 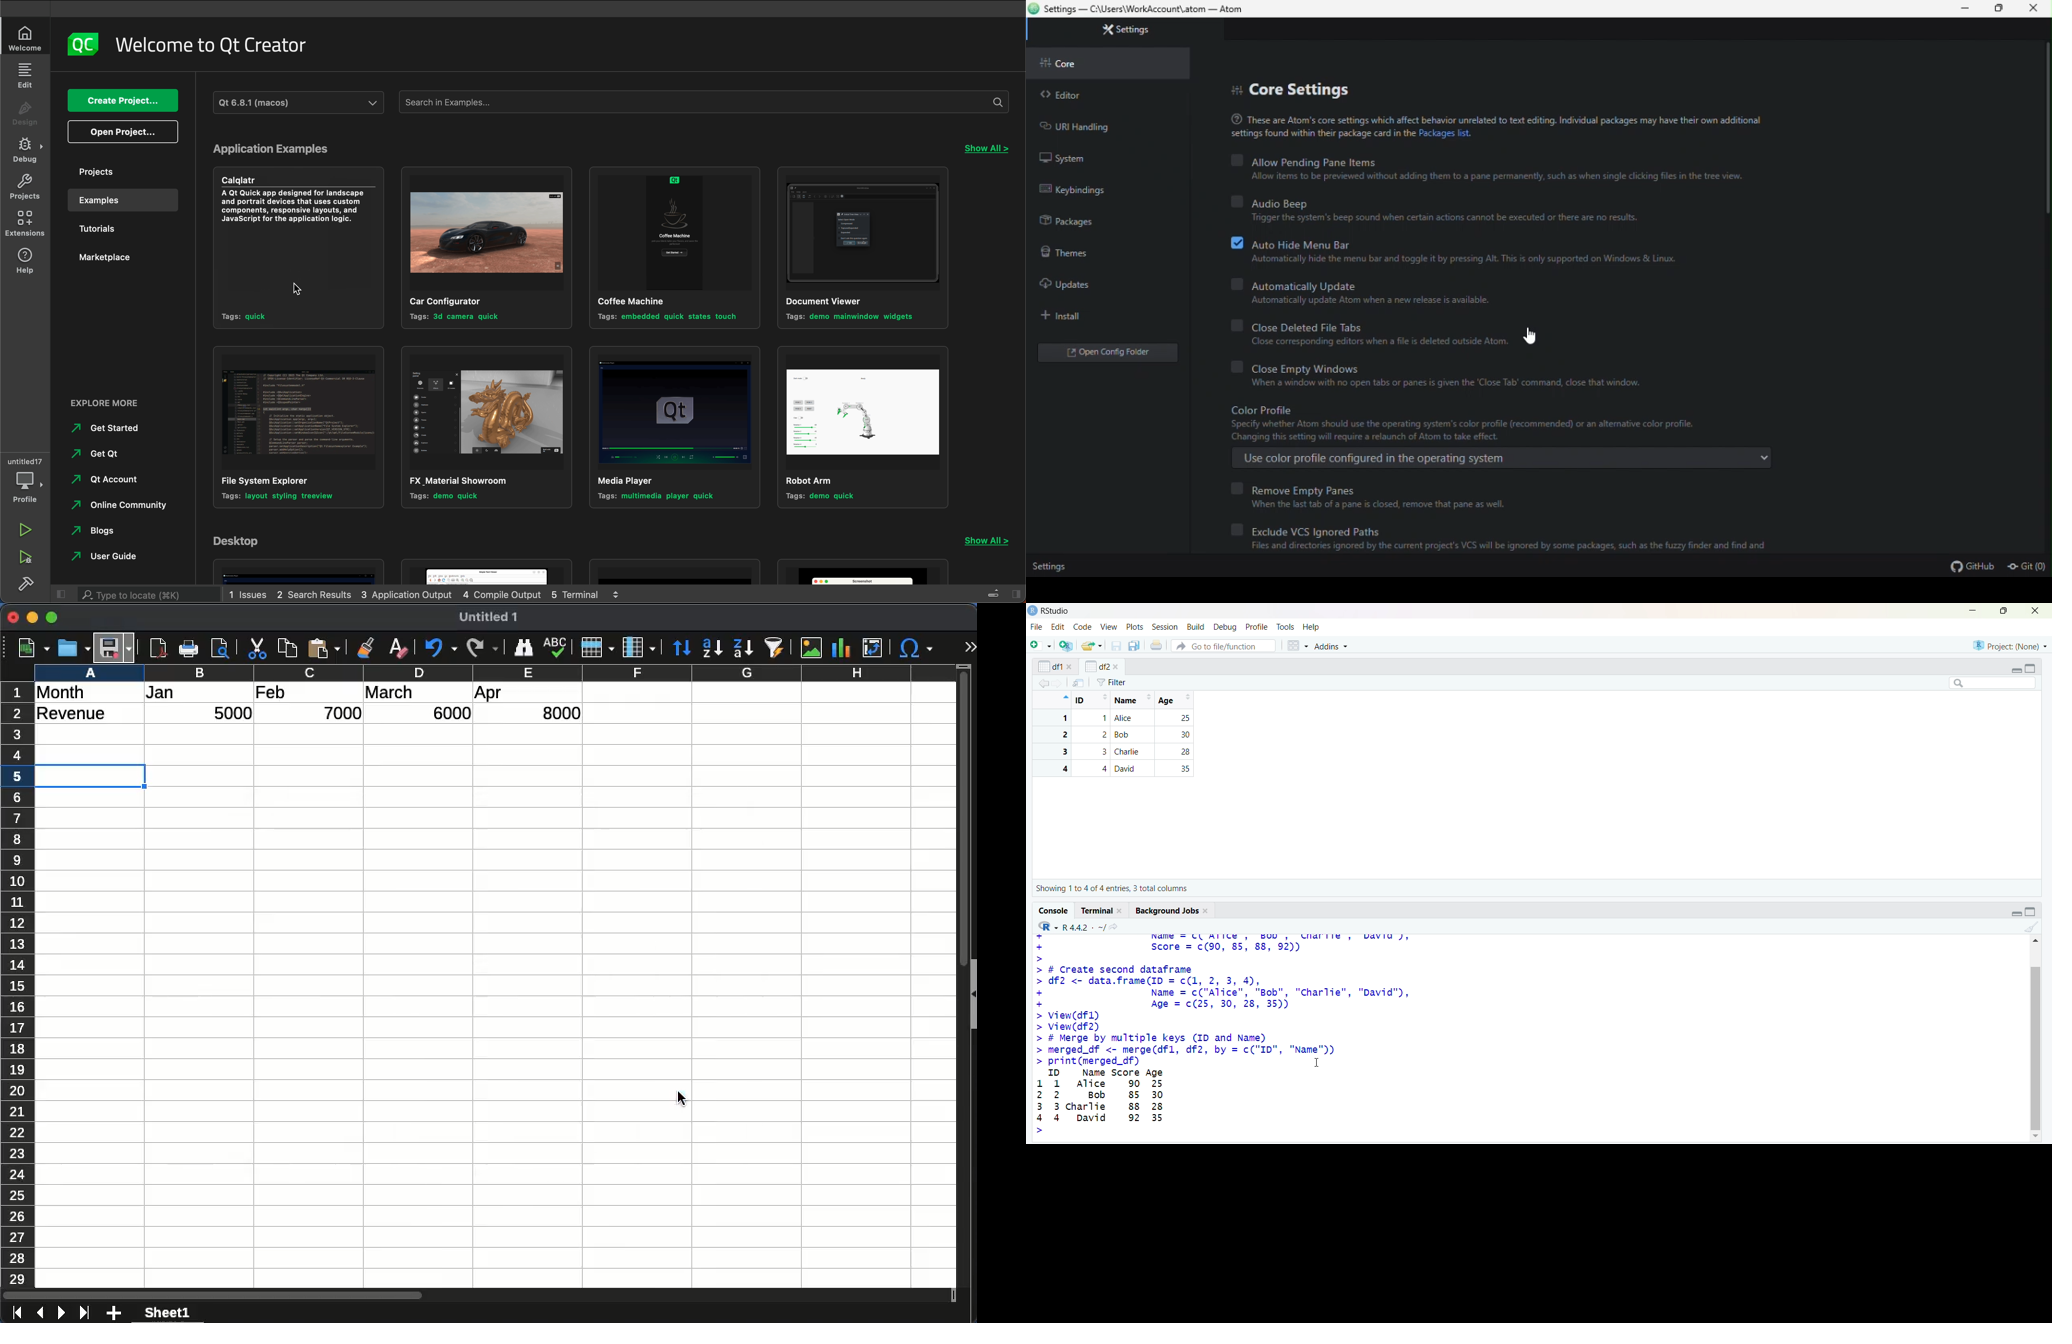 I want to click on next sheet, so click(x=60, y=1313).